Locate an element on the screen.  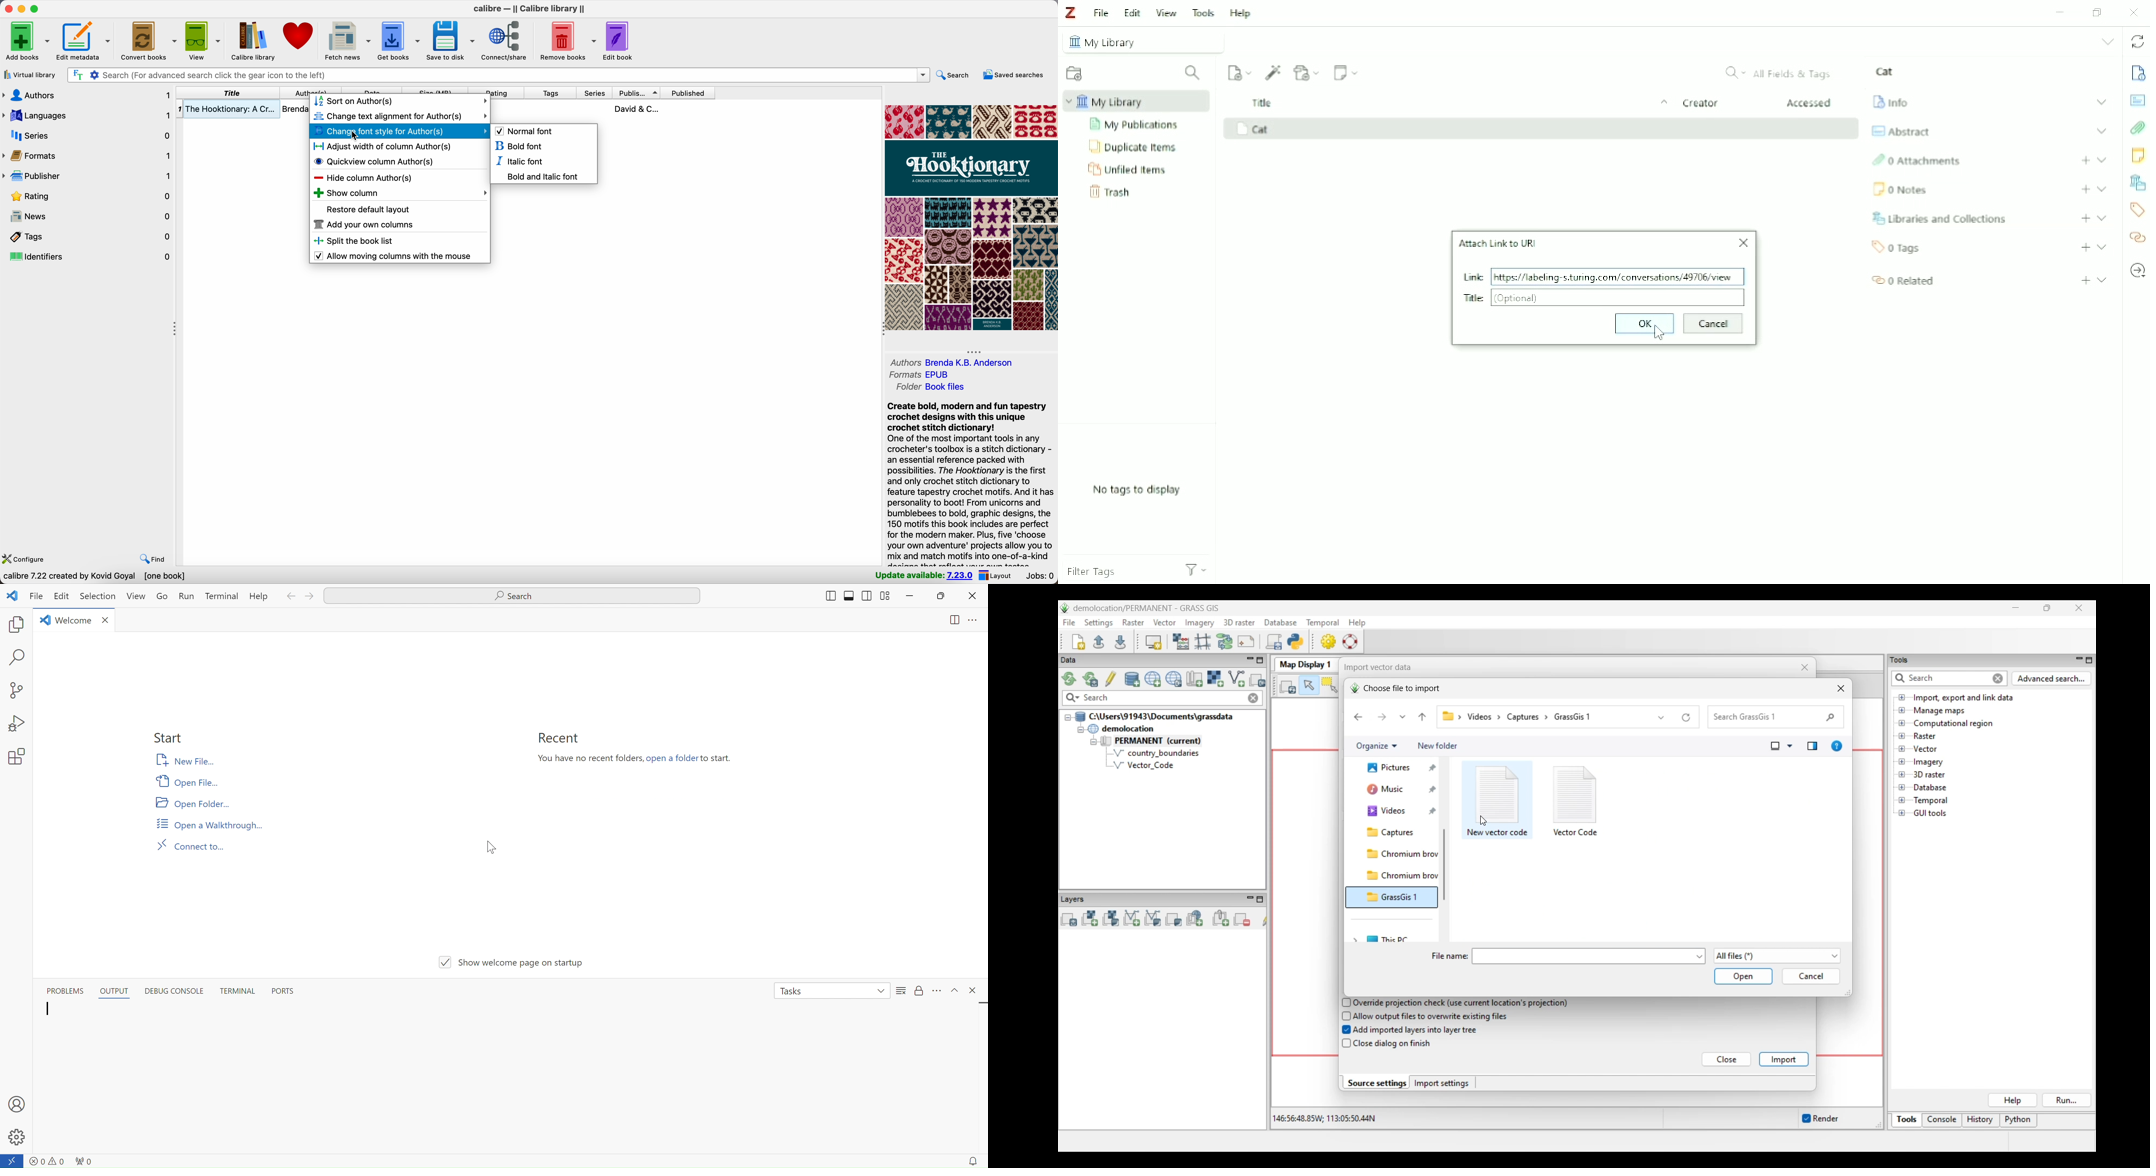
Related is located at coordinates (1901, 279).